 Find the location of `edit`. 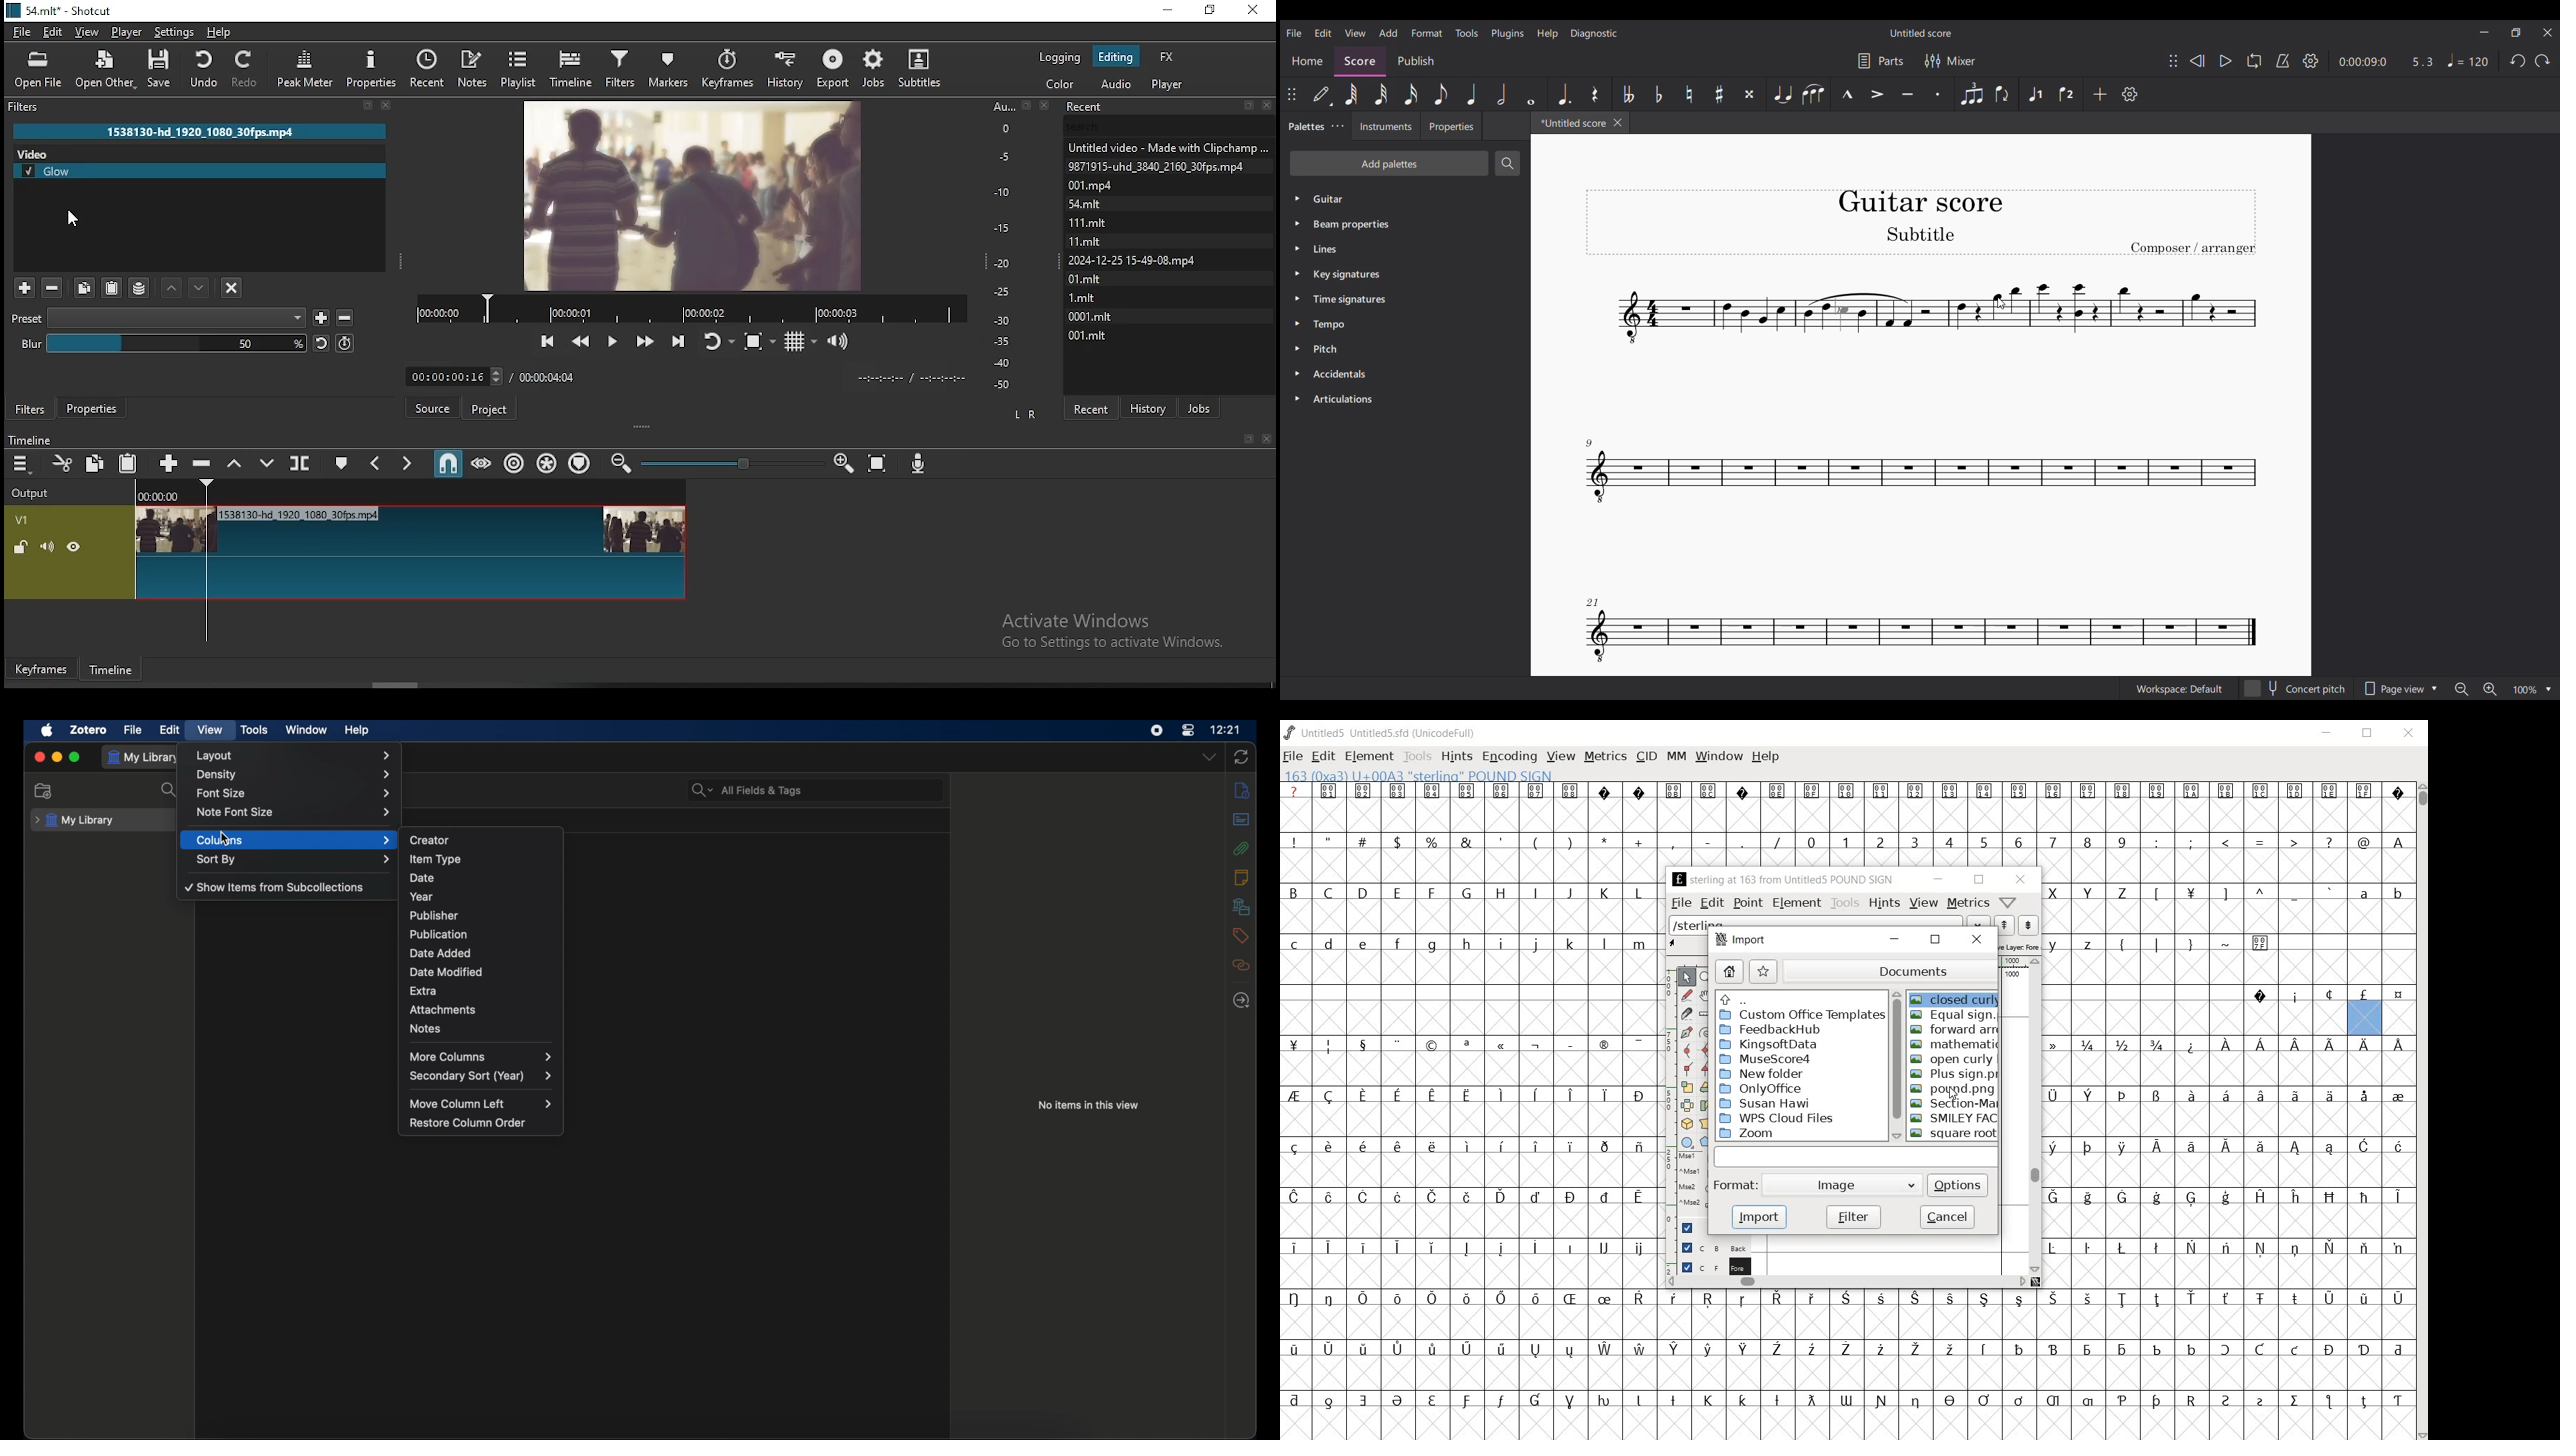

edit is located at coordinates (1714, 902).